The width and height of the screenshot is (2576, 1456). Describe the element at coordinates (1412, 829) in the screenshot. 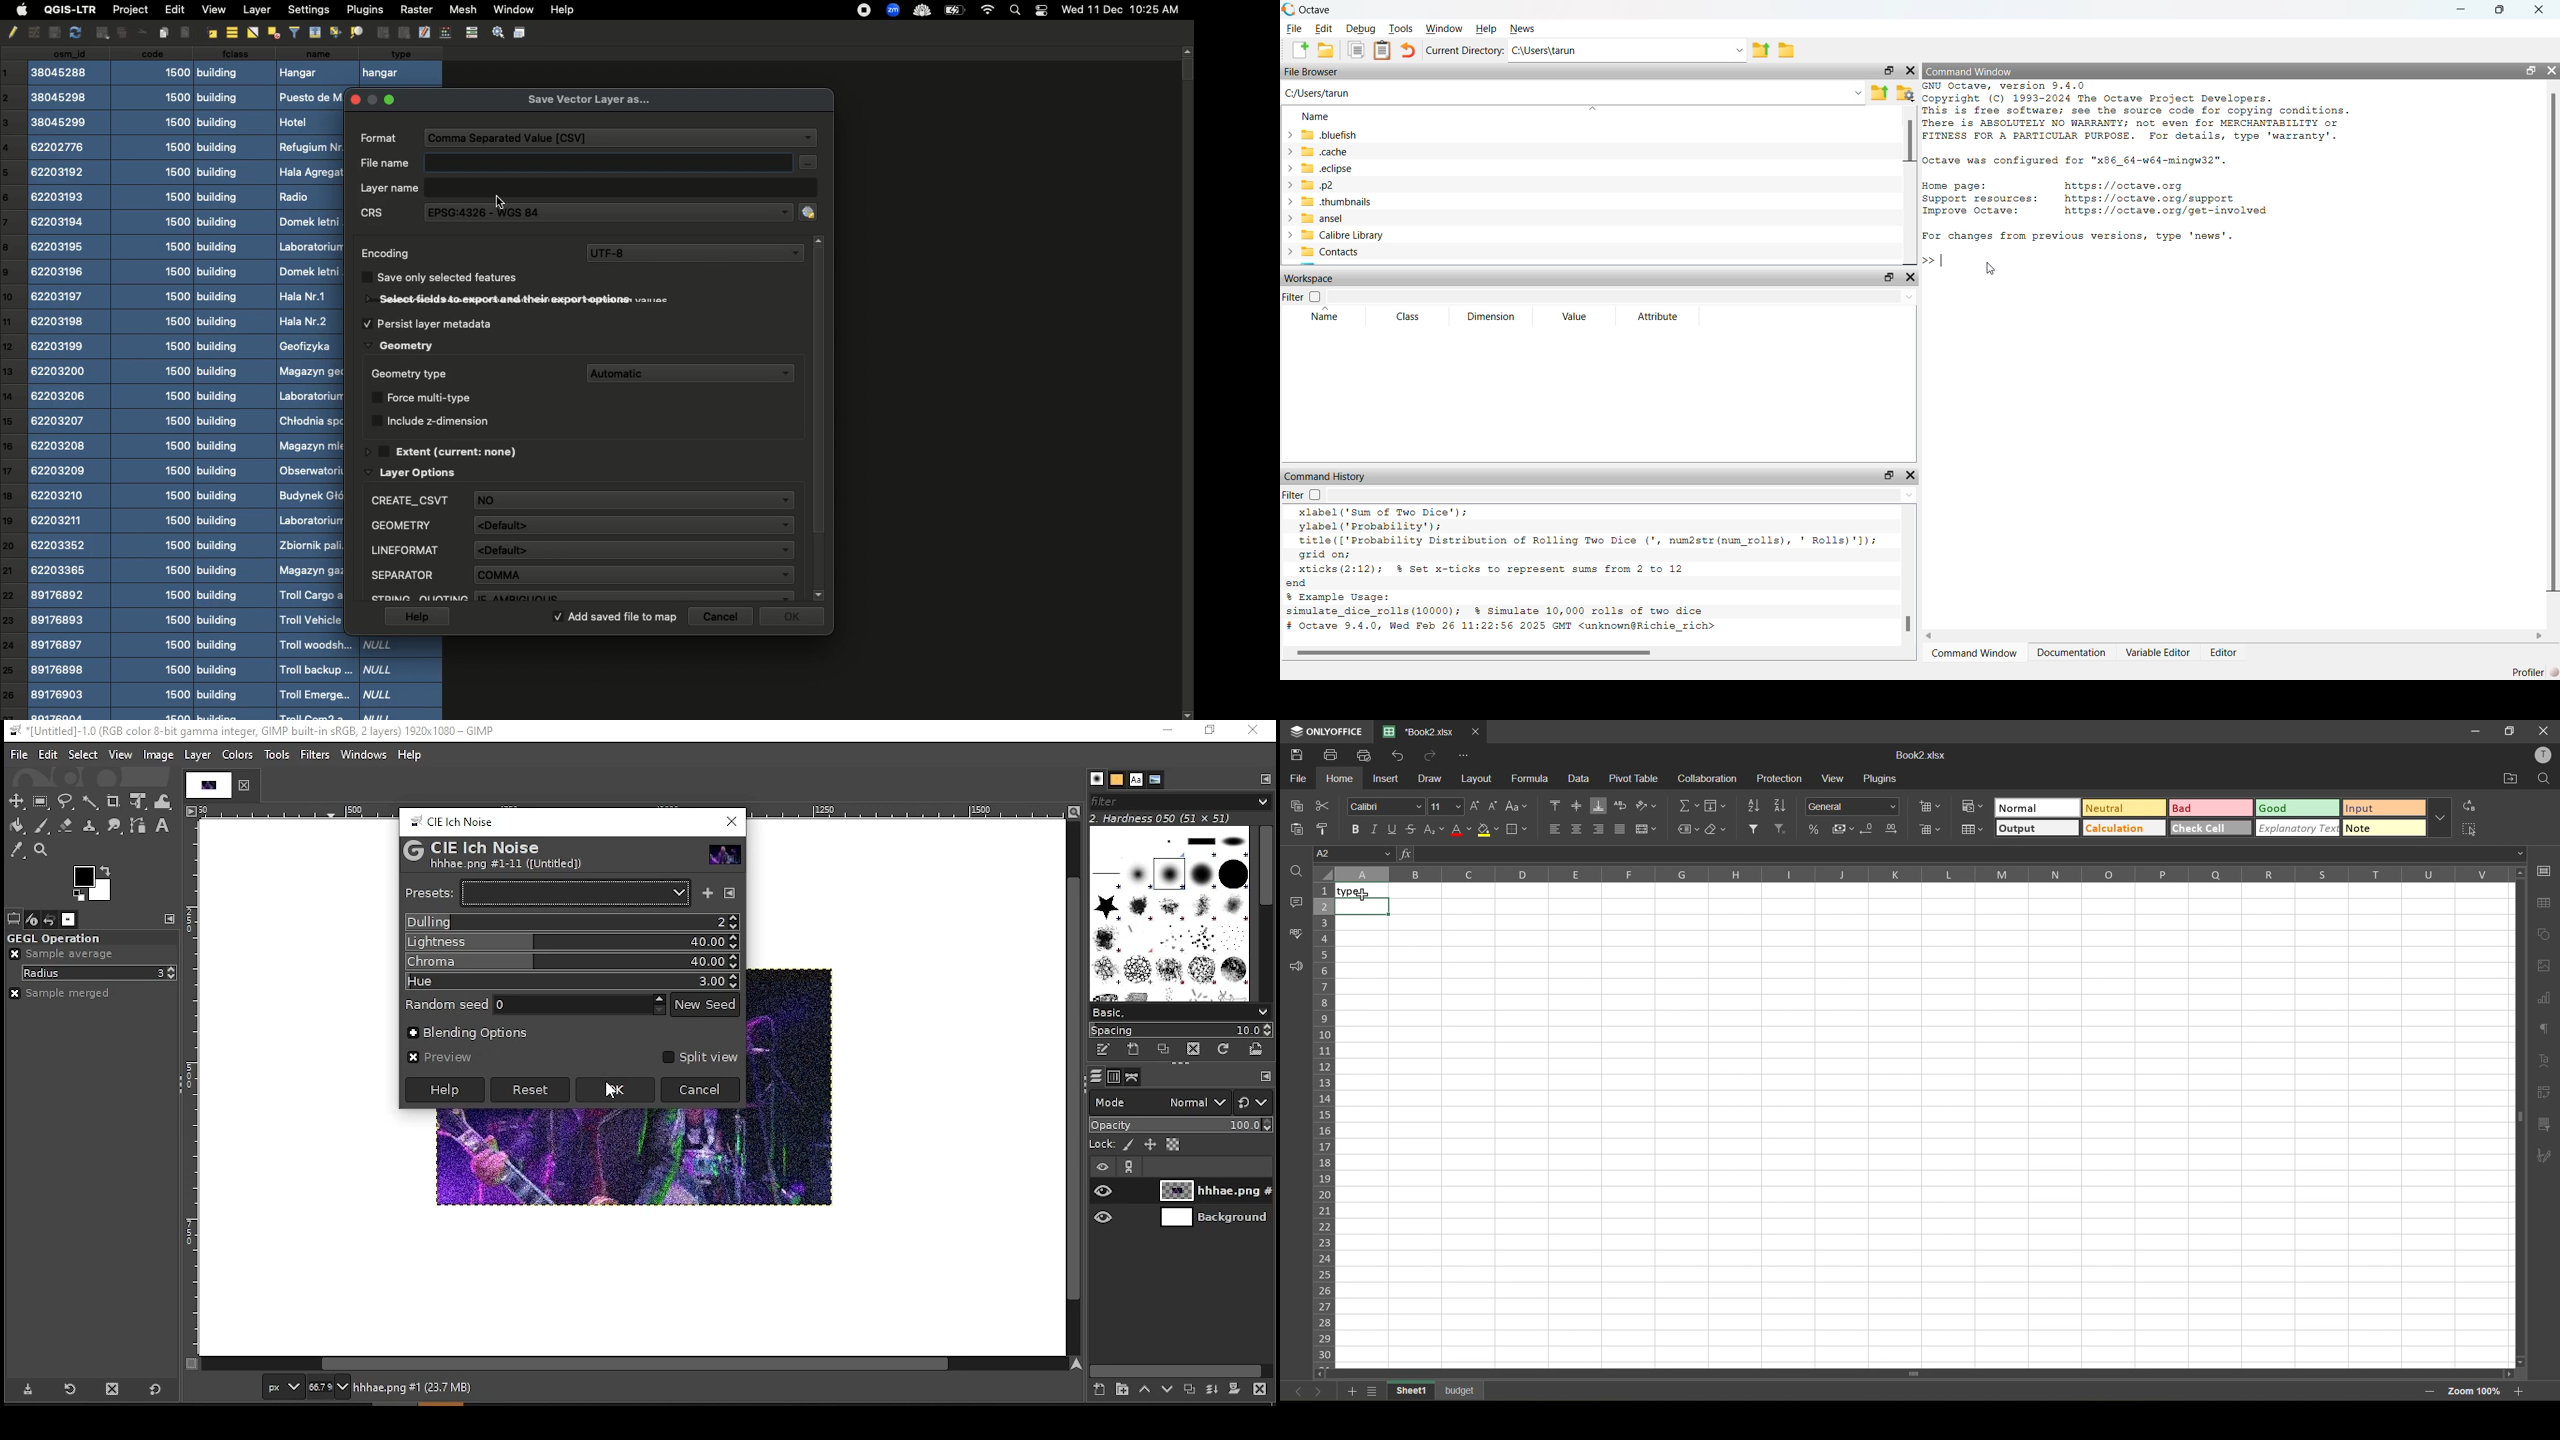

I see `strikethrough` at that location.